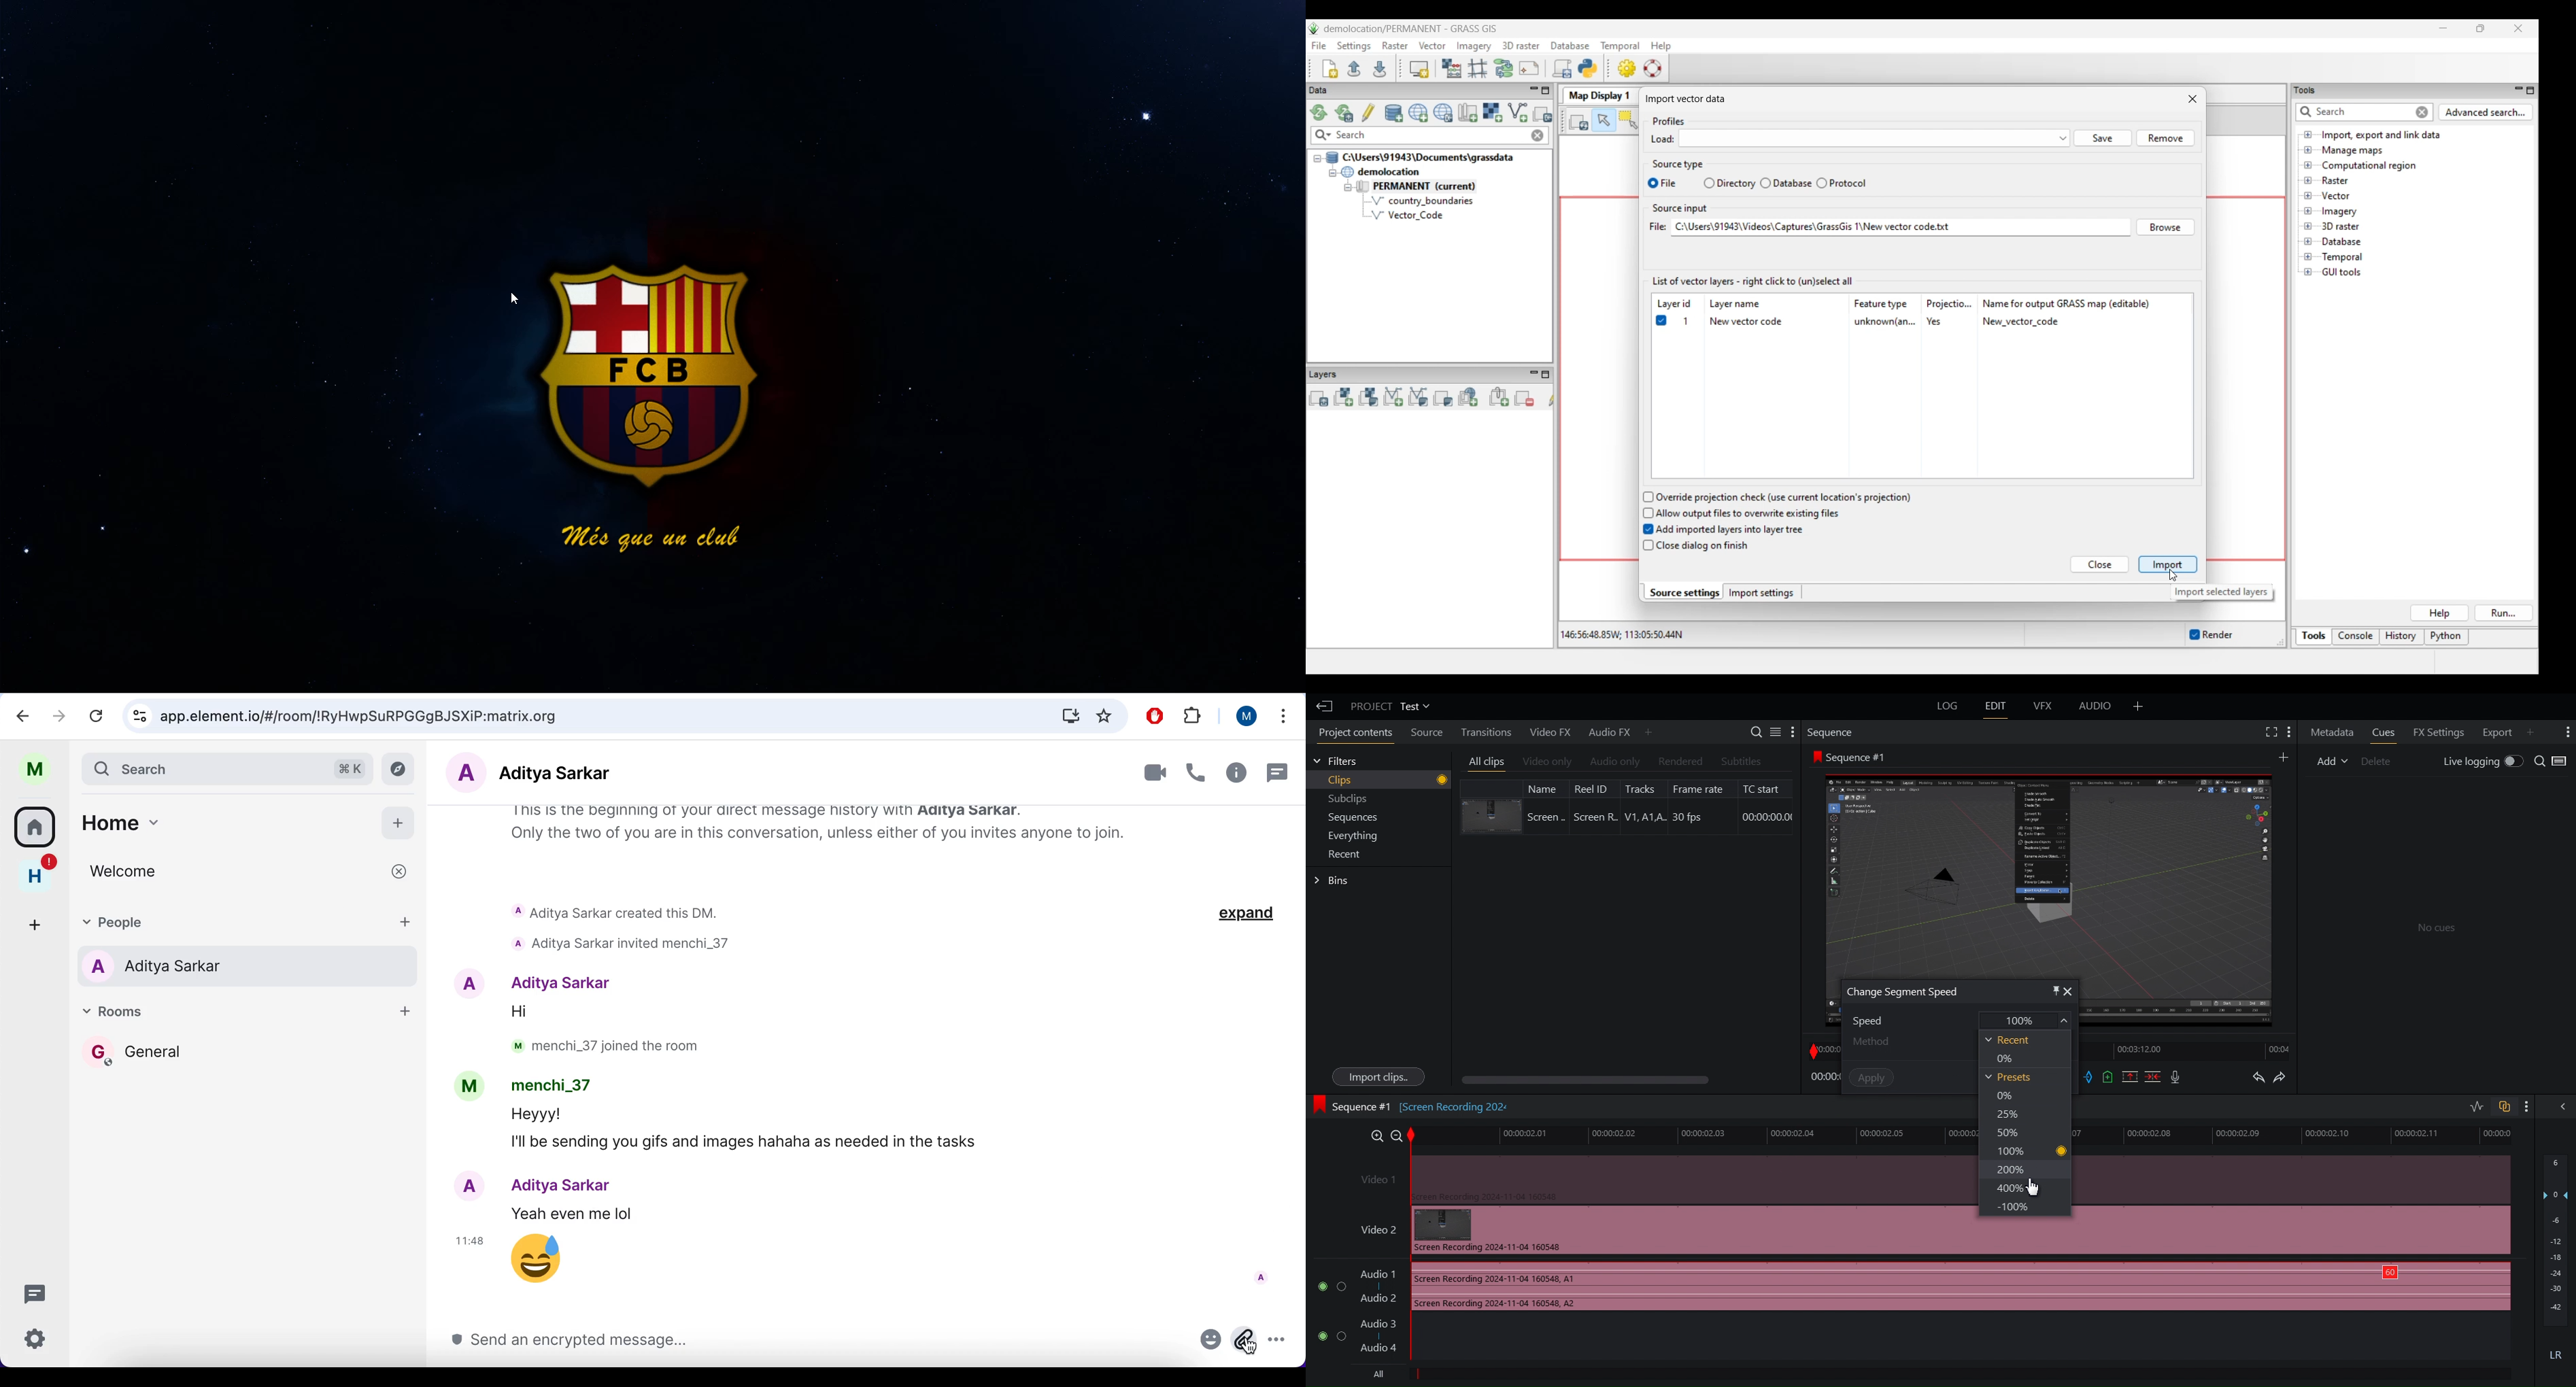  I want to click on people, so click(226, 922).